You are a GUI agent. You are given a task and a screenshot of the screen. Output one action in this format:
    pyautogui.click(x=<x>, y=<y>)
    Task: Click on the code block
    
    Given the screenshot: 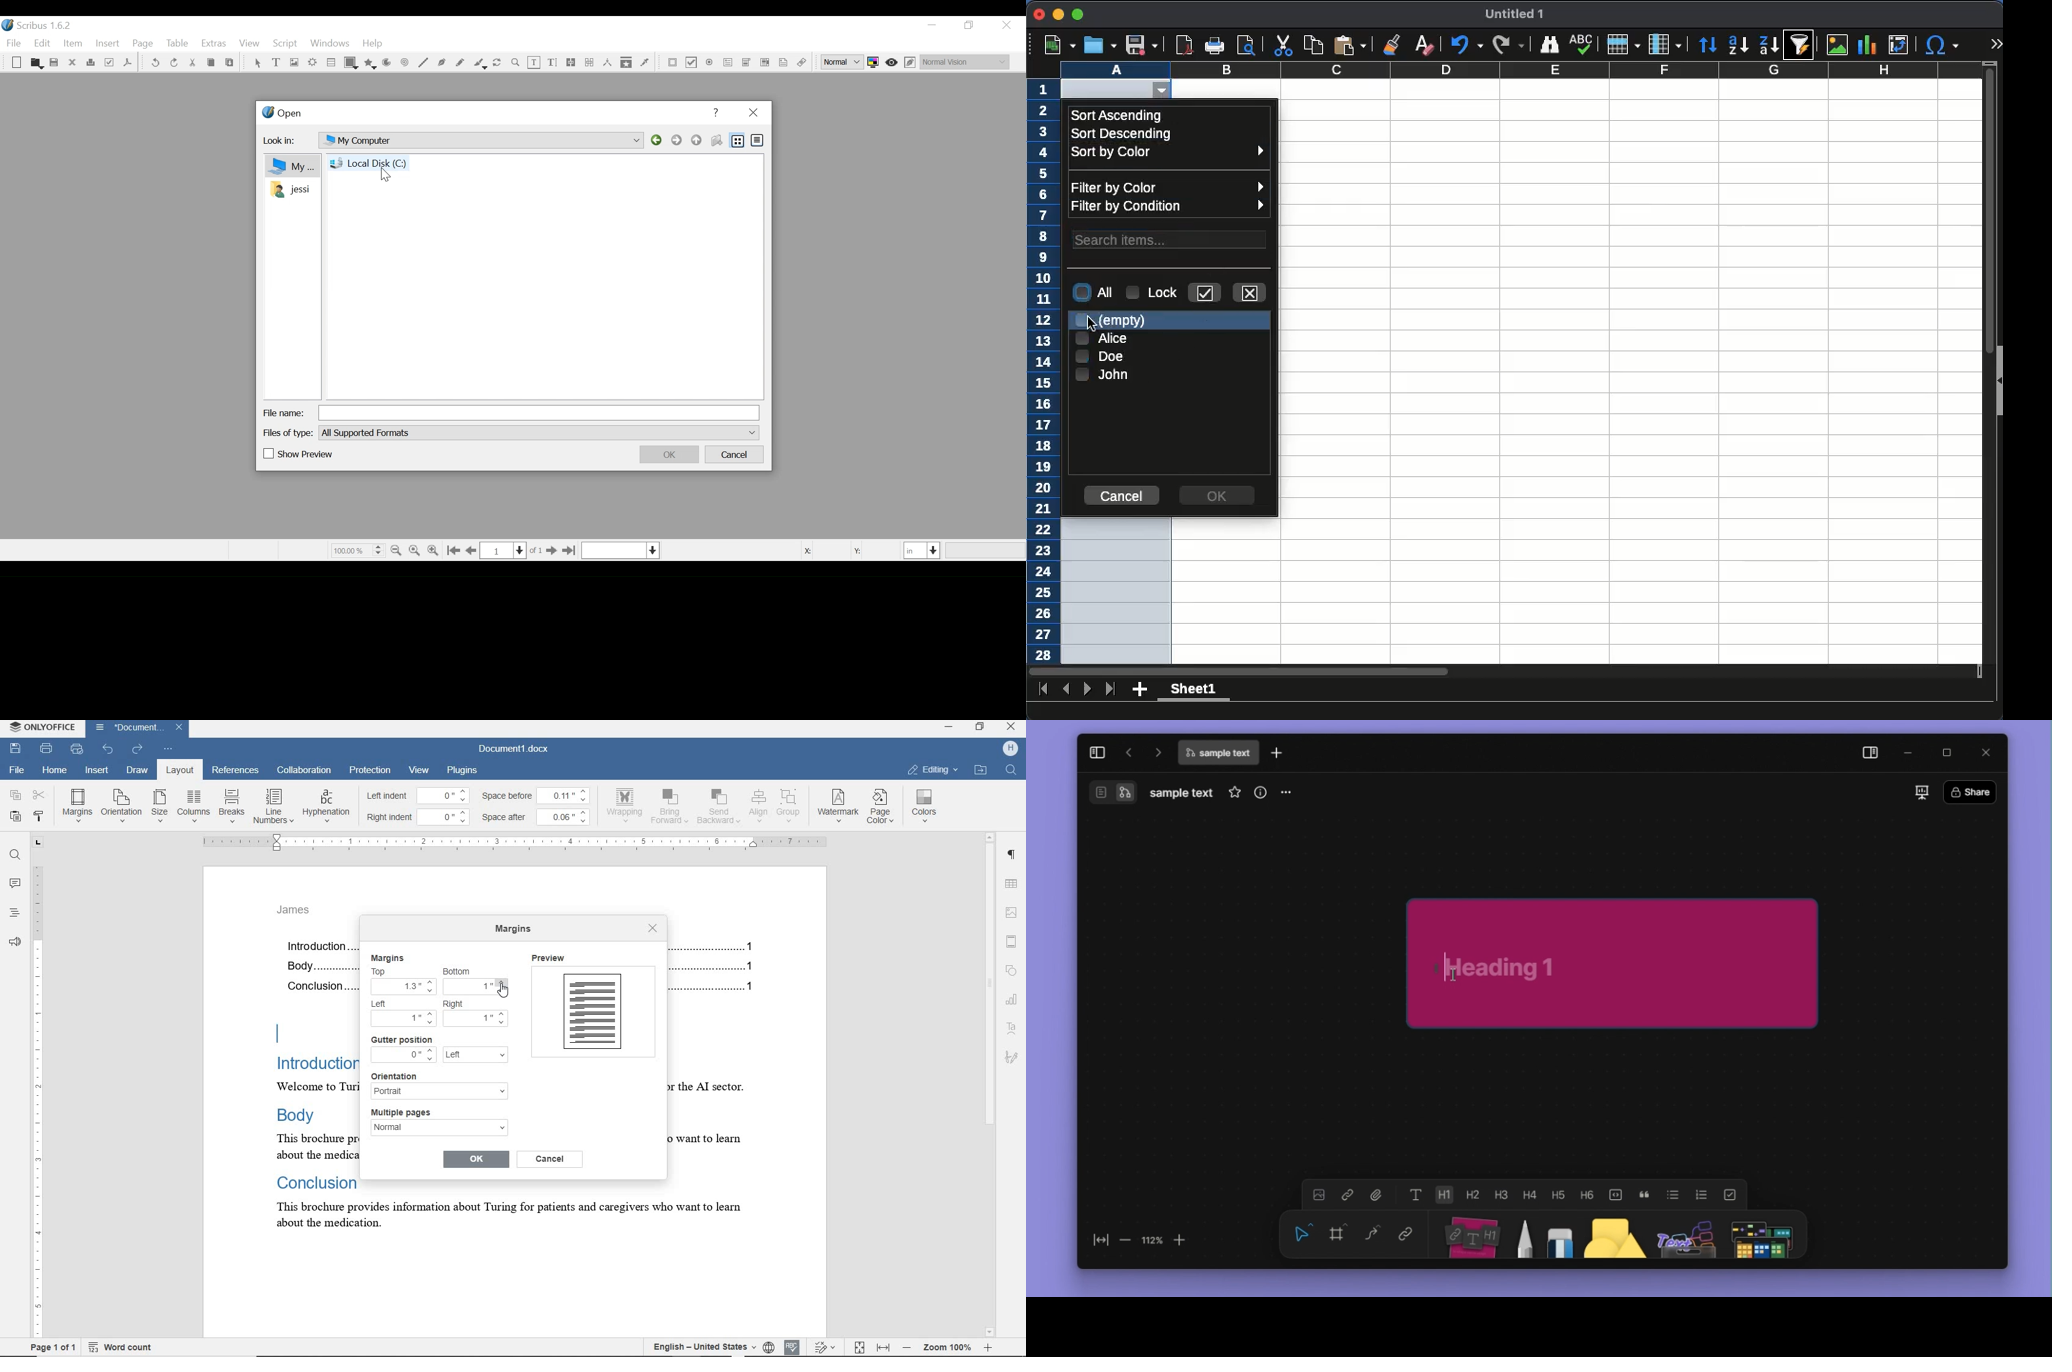 What is the action you would take?
    pyautogui.click(x=1615, y=1195)
    